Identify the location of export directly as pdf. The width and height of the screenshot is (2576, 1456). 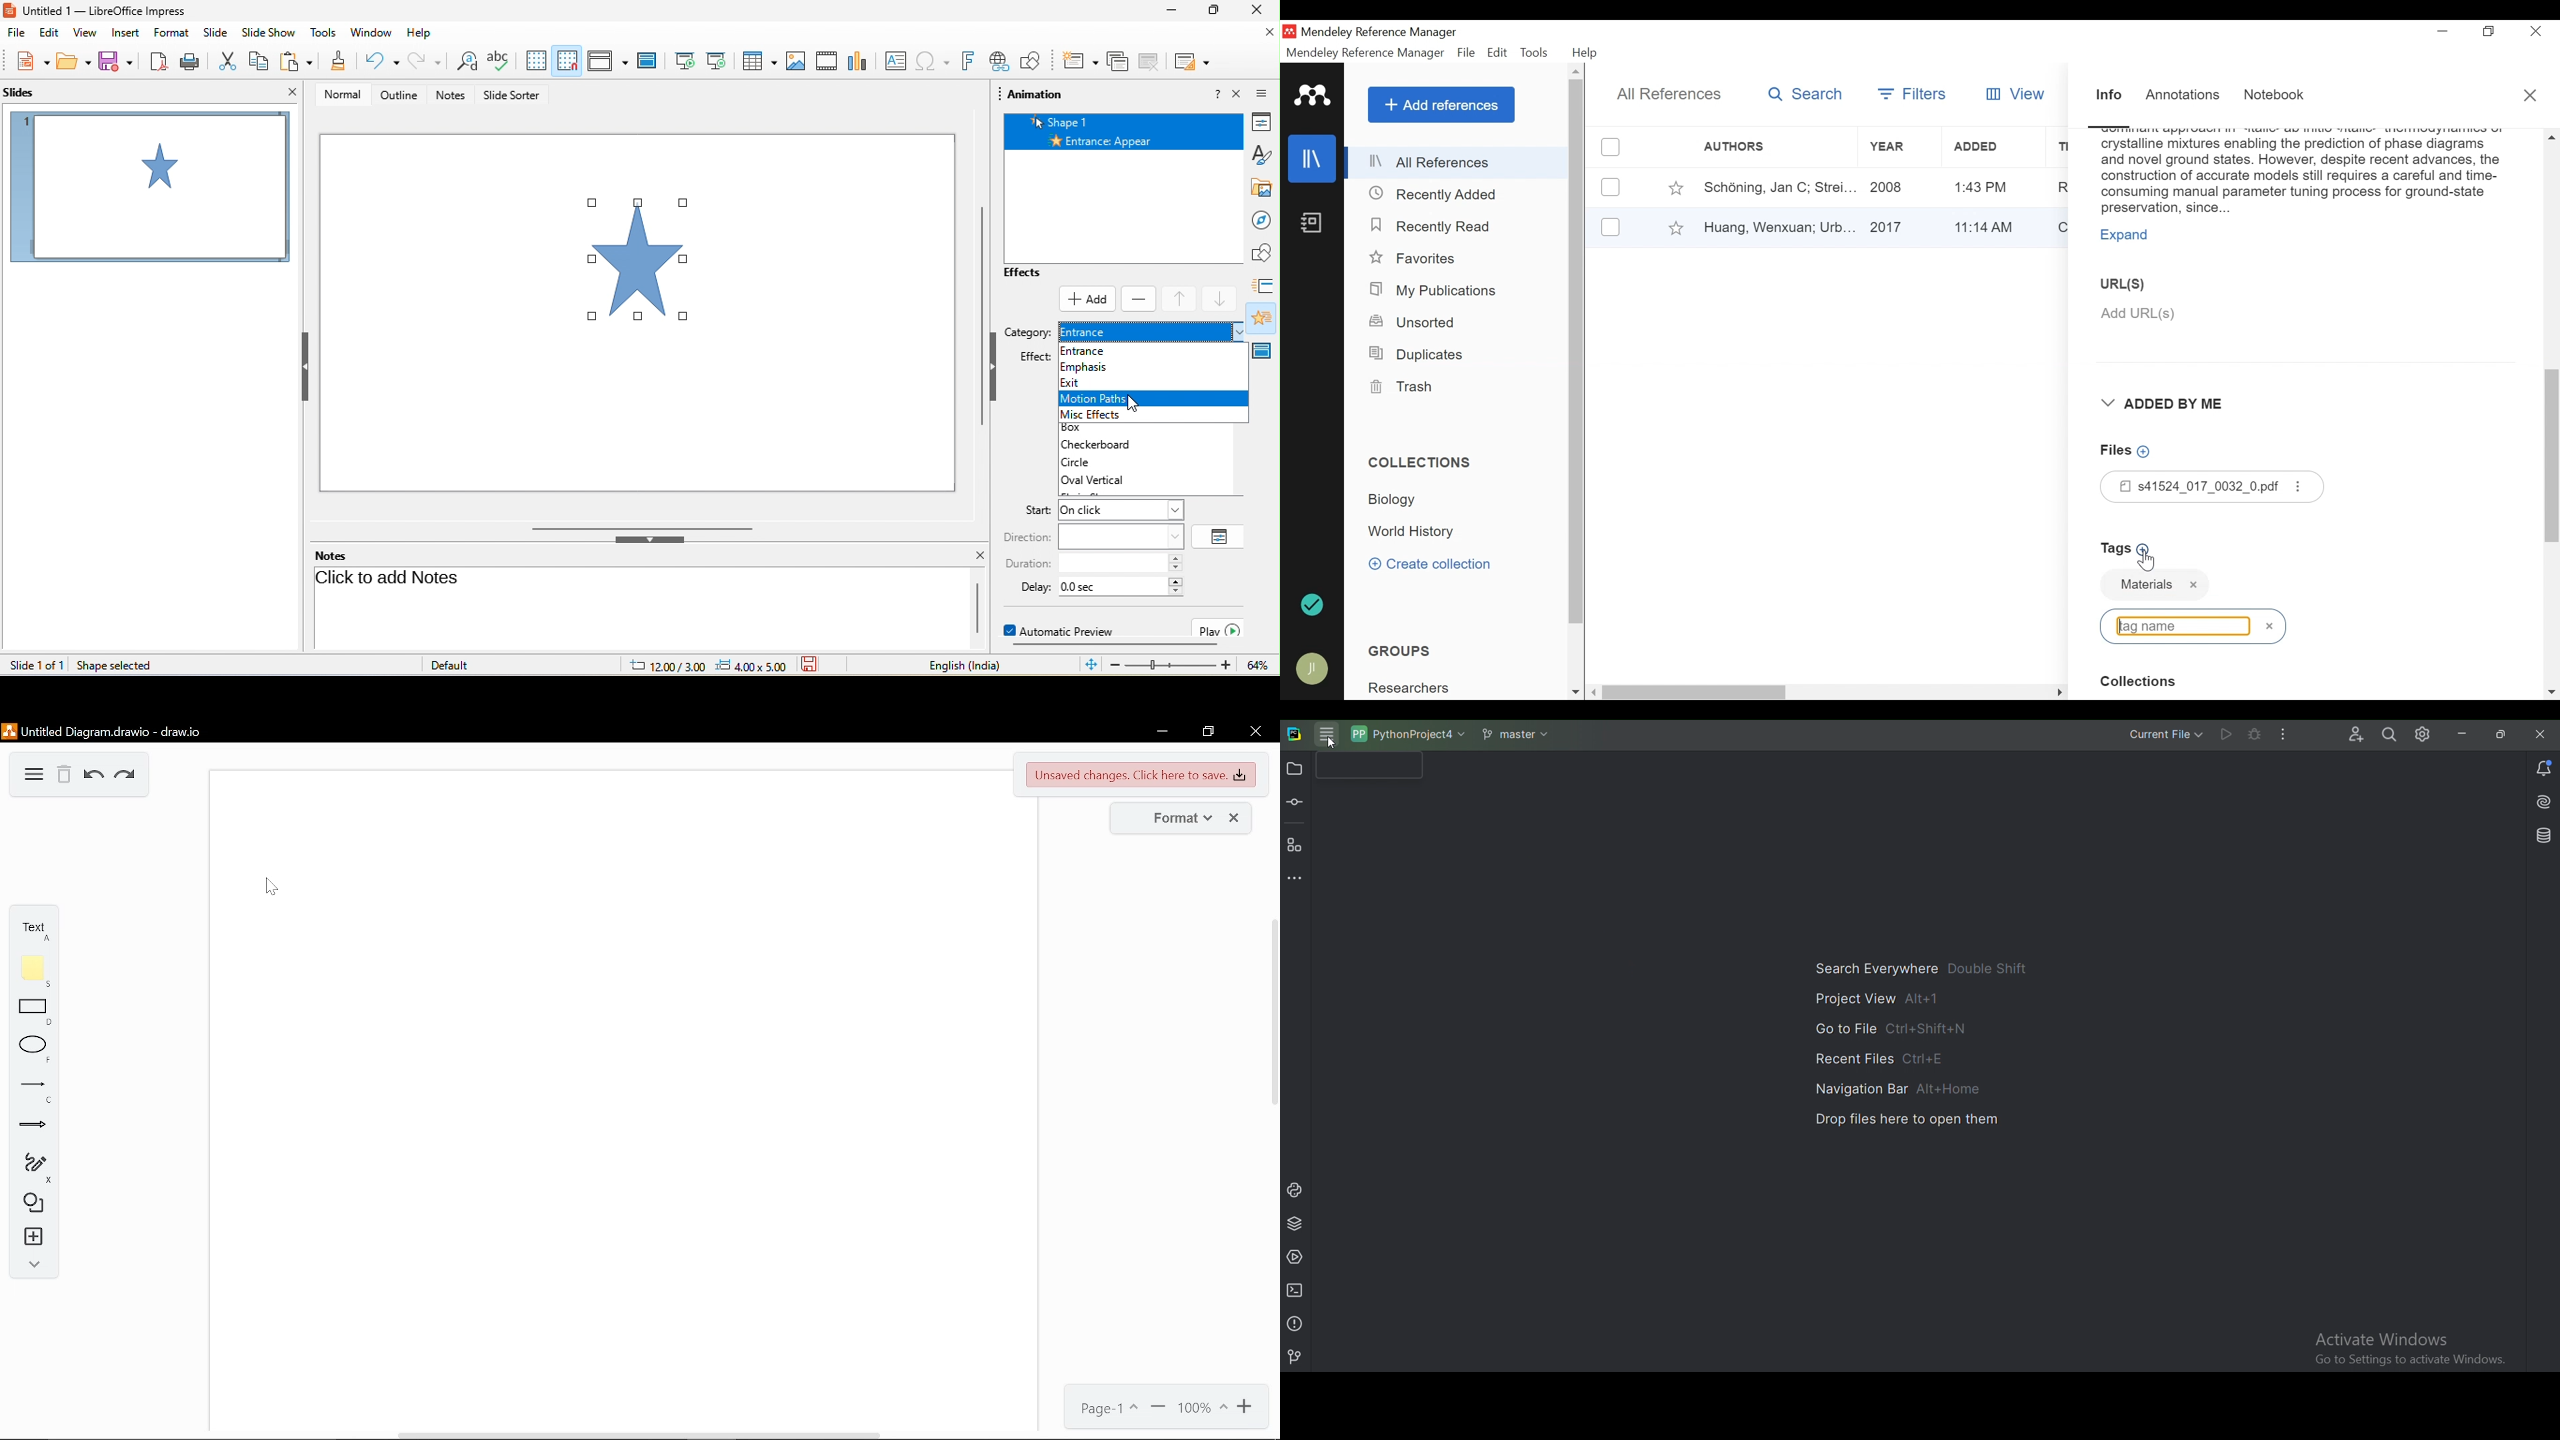
(156, 63).